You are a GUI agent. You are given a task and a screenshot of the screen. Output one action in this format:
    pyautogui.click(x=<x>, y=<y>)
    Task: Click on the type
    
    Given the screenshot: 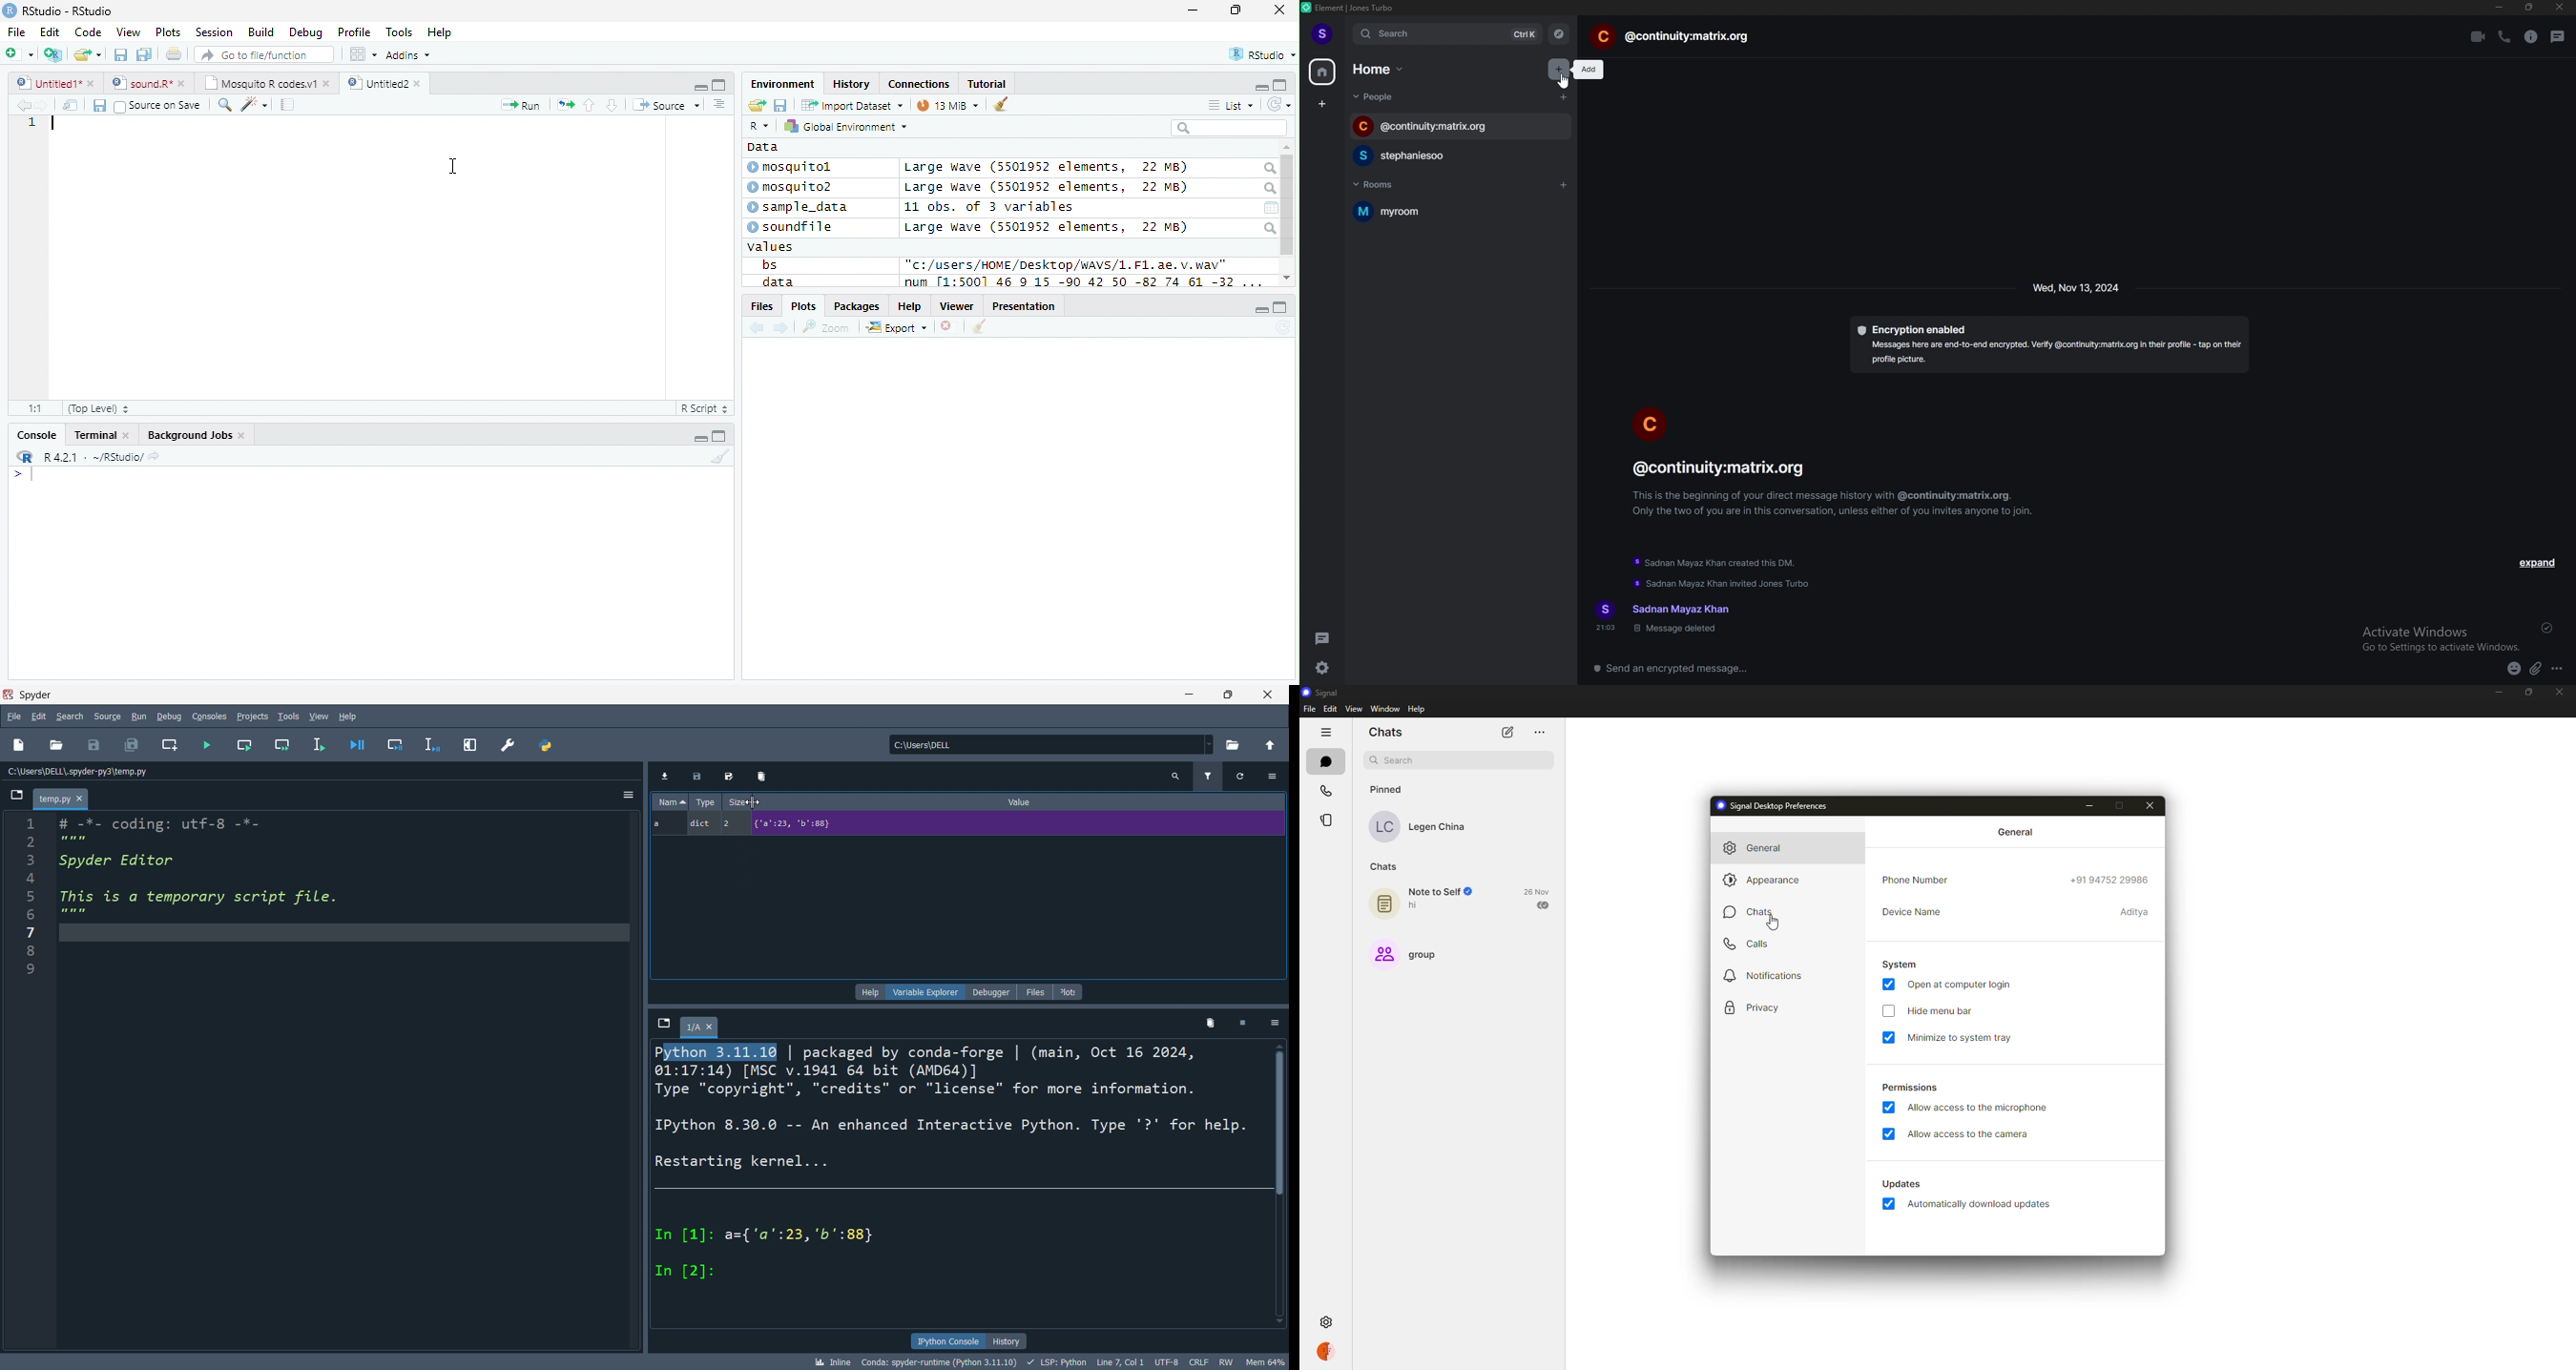 What is the action you would take?
    pyautogui.click(x=707, y=804)
    